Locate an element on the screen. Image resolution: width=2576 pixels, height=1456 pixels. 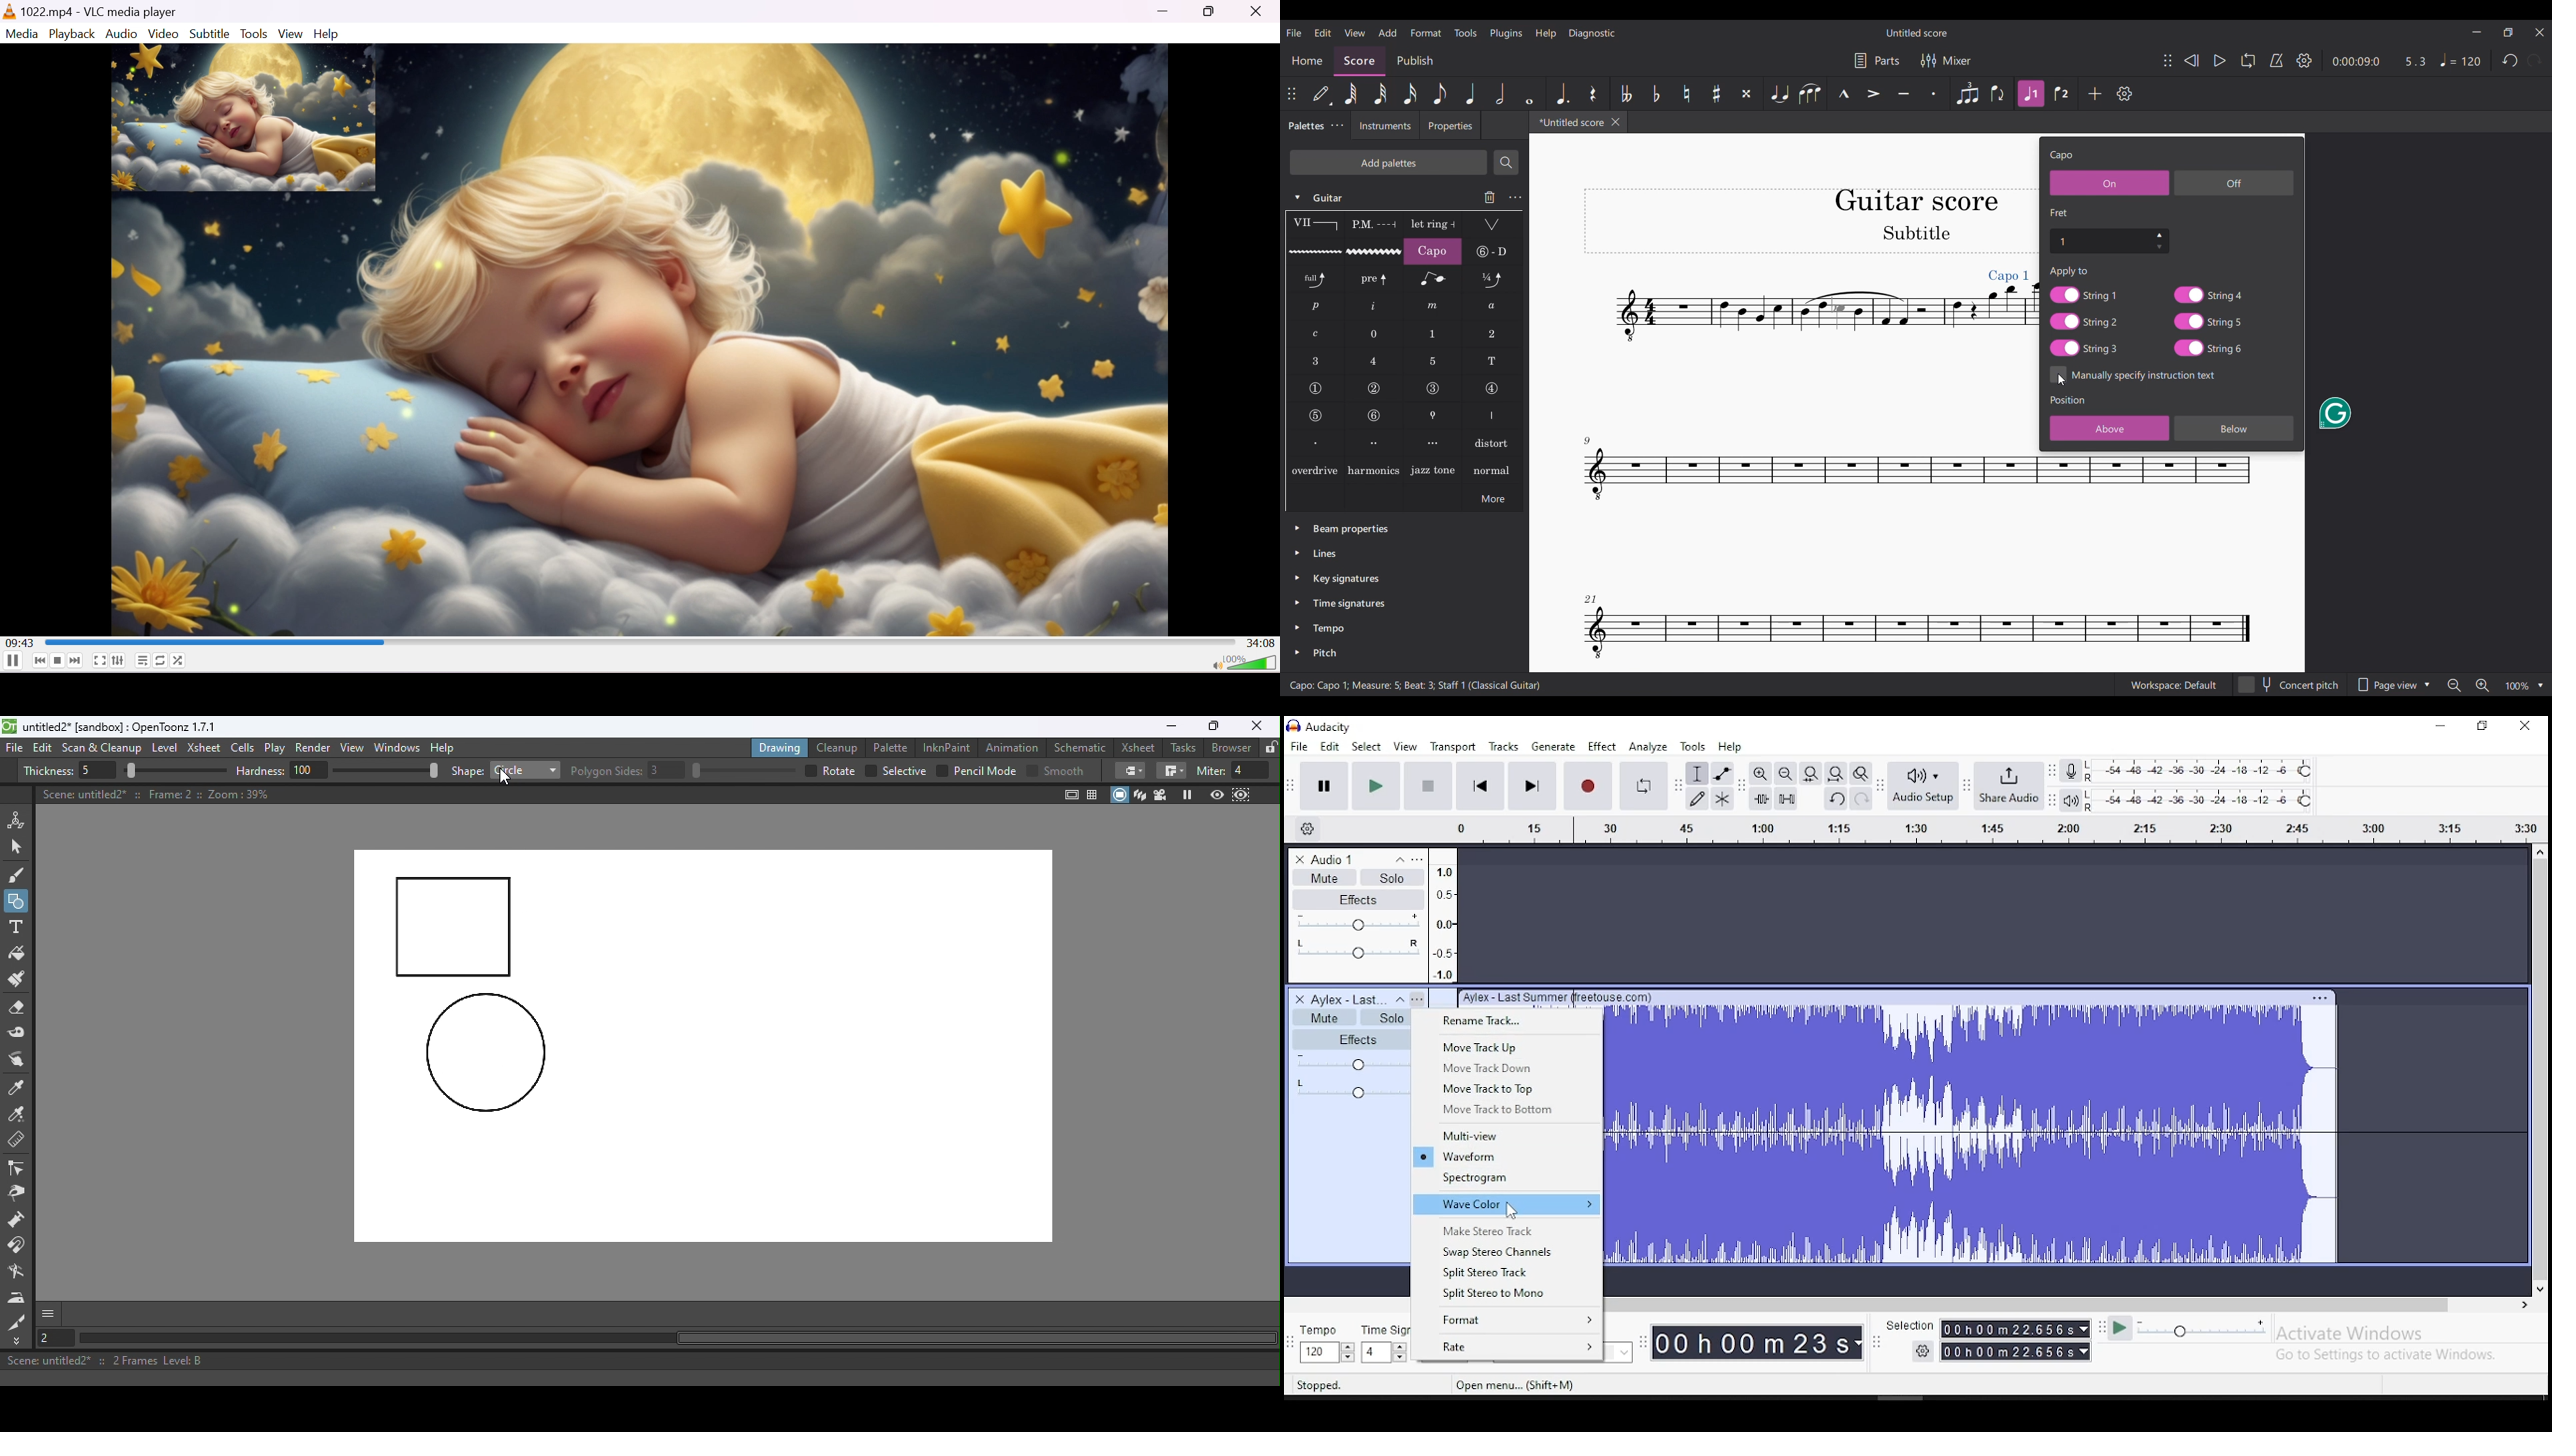
record level is located at coordinates (2214, 767).